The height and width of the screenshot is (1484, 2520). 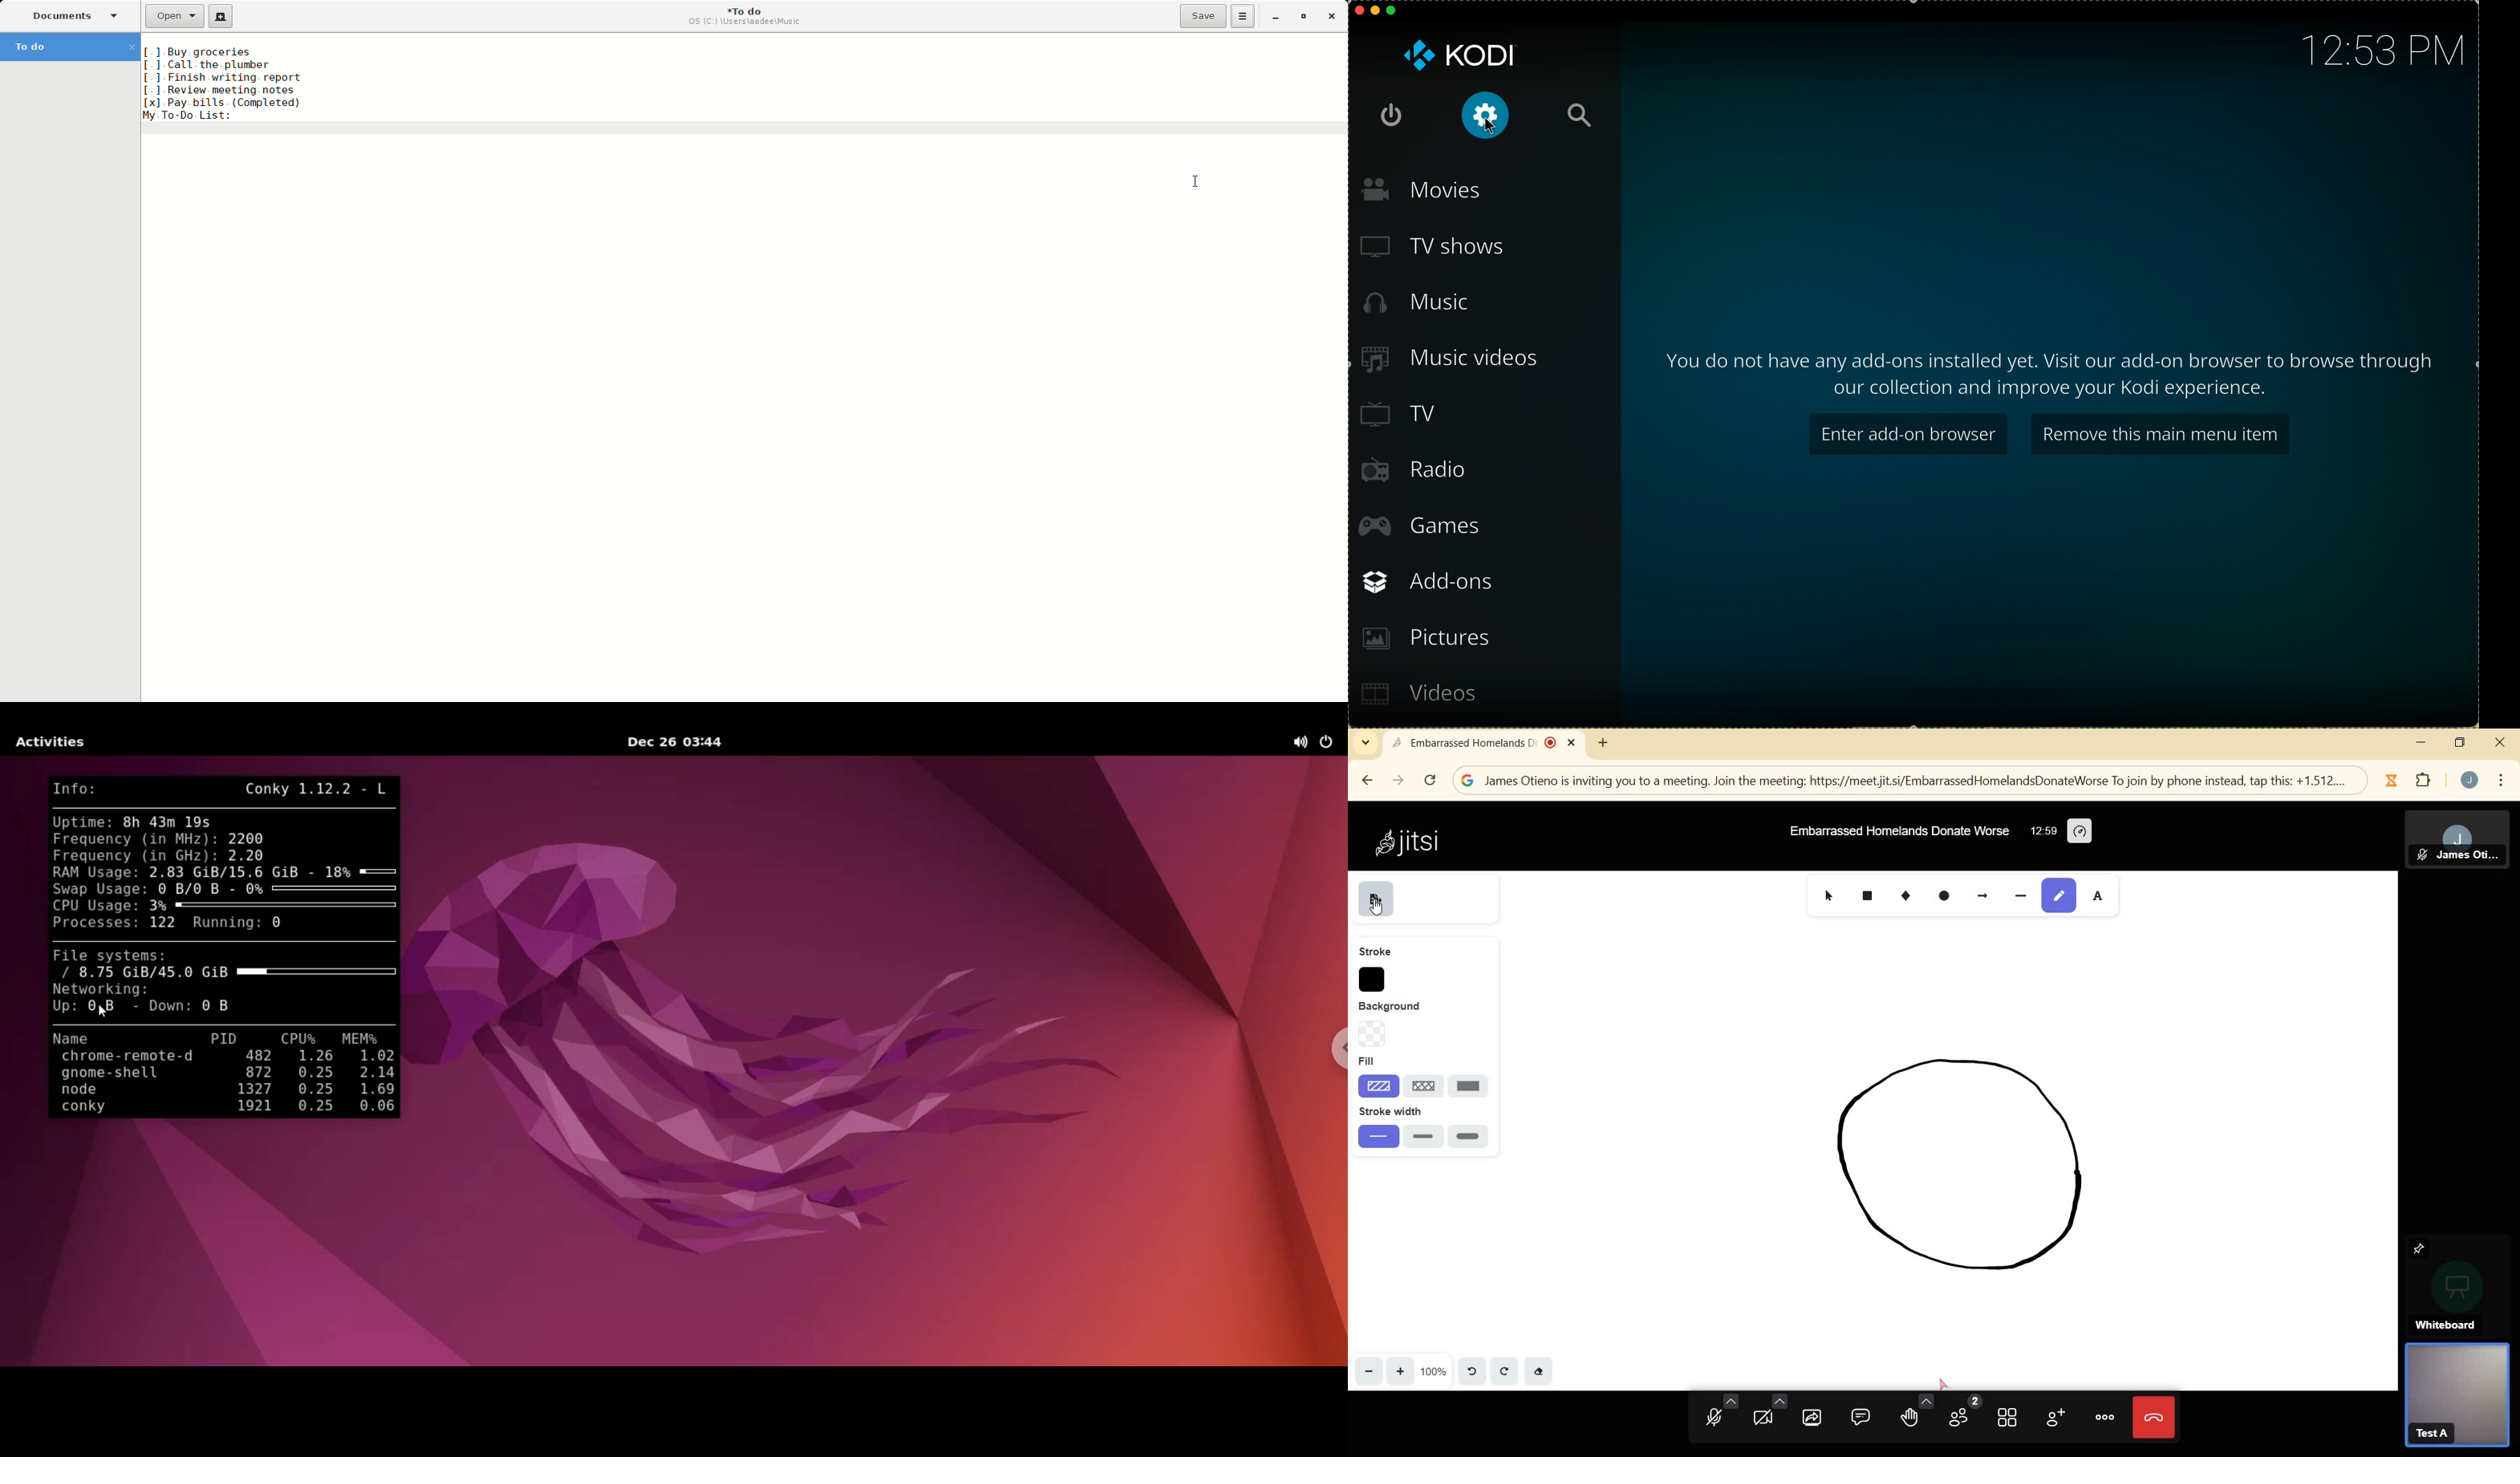 I want to click on games, so click(x=1428, y=526).